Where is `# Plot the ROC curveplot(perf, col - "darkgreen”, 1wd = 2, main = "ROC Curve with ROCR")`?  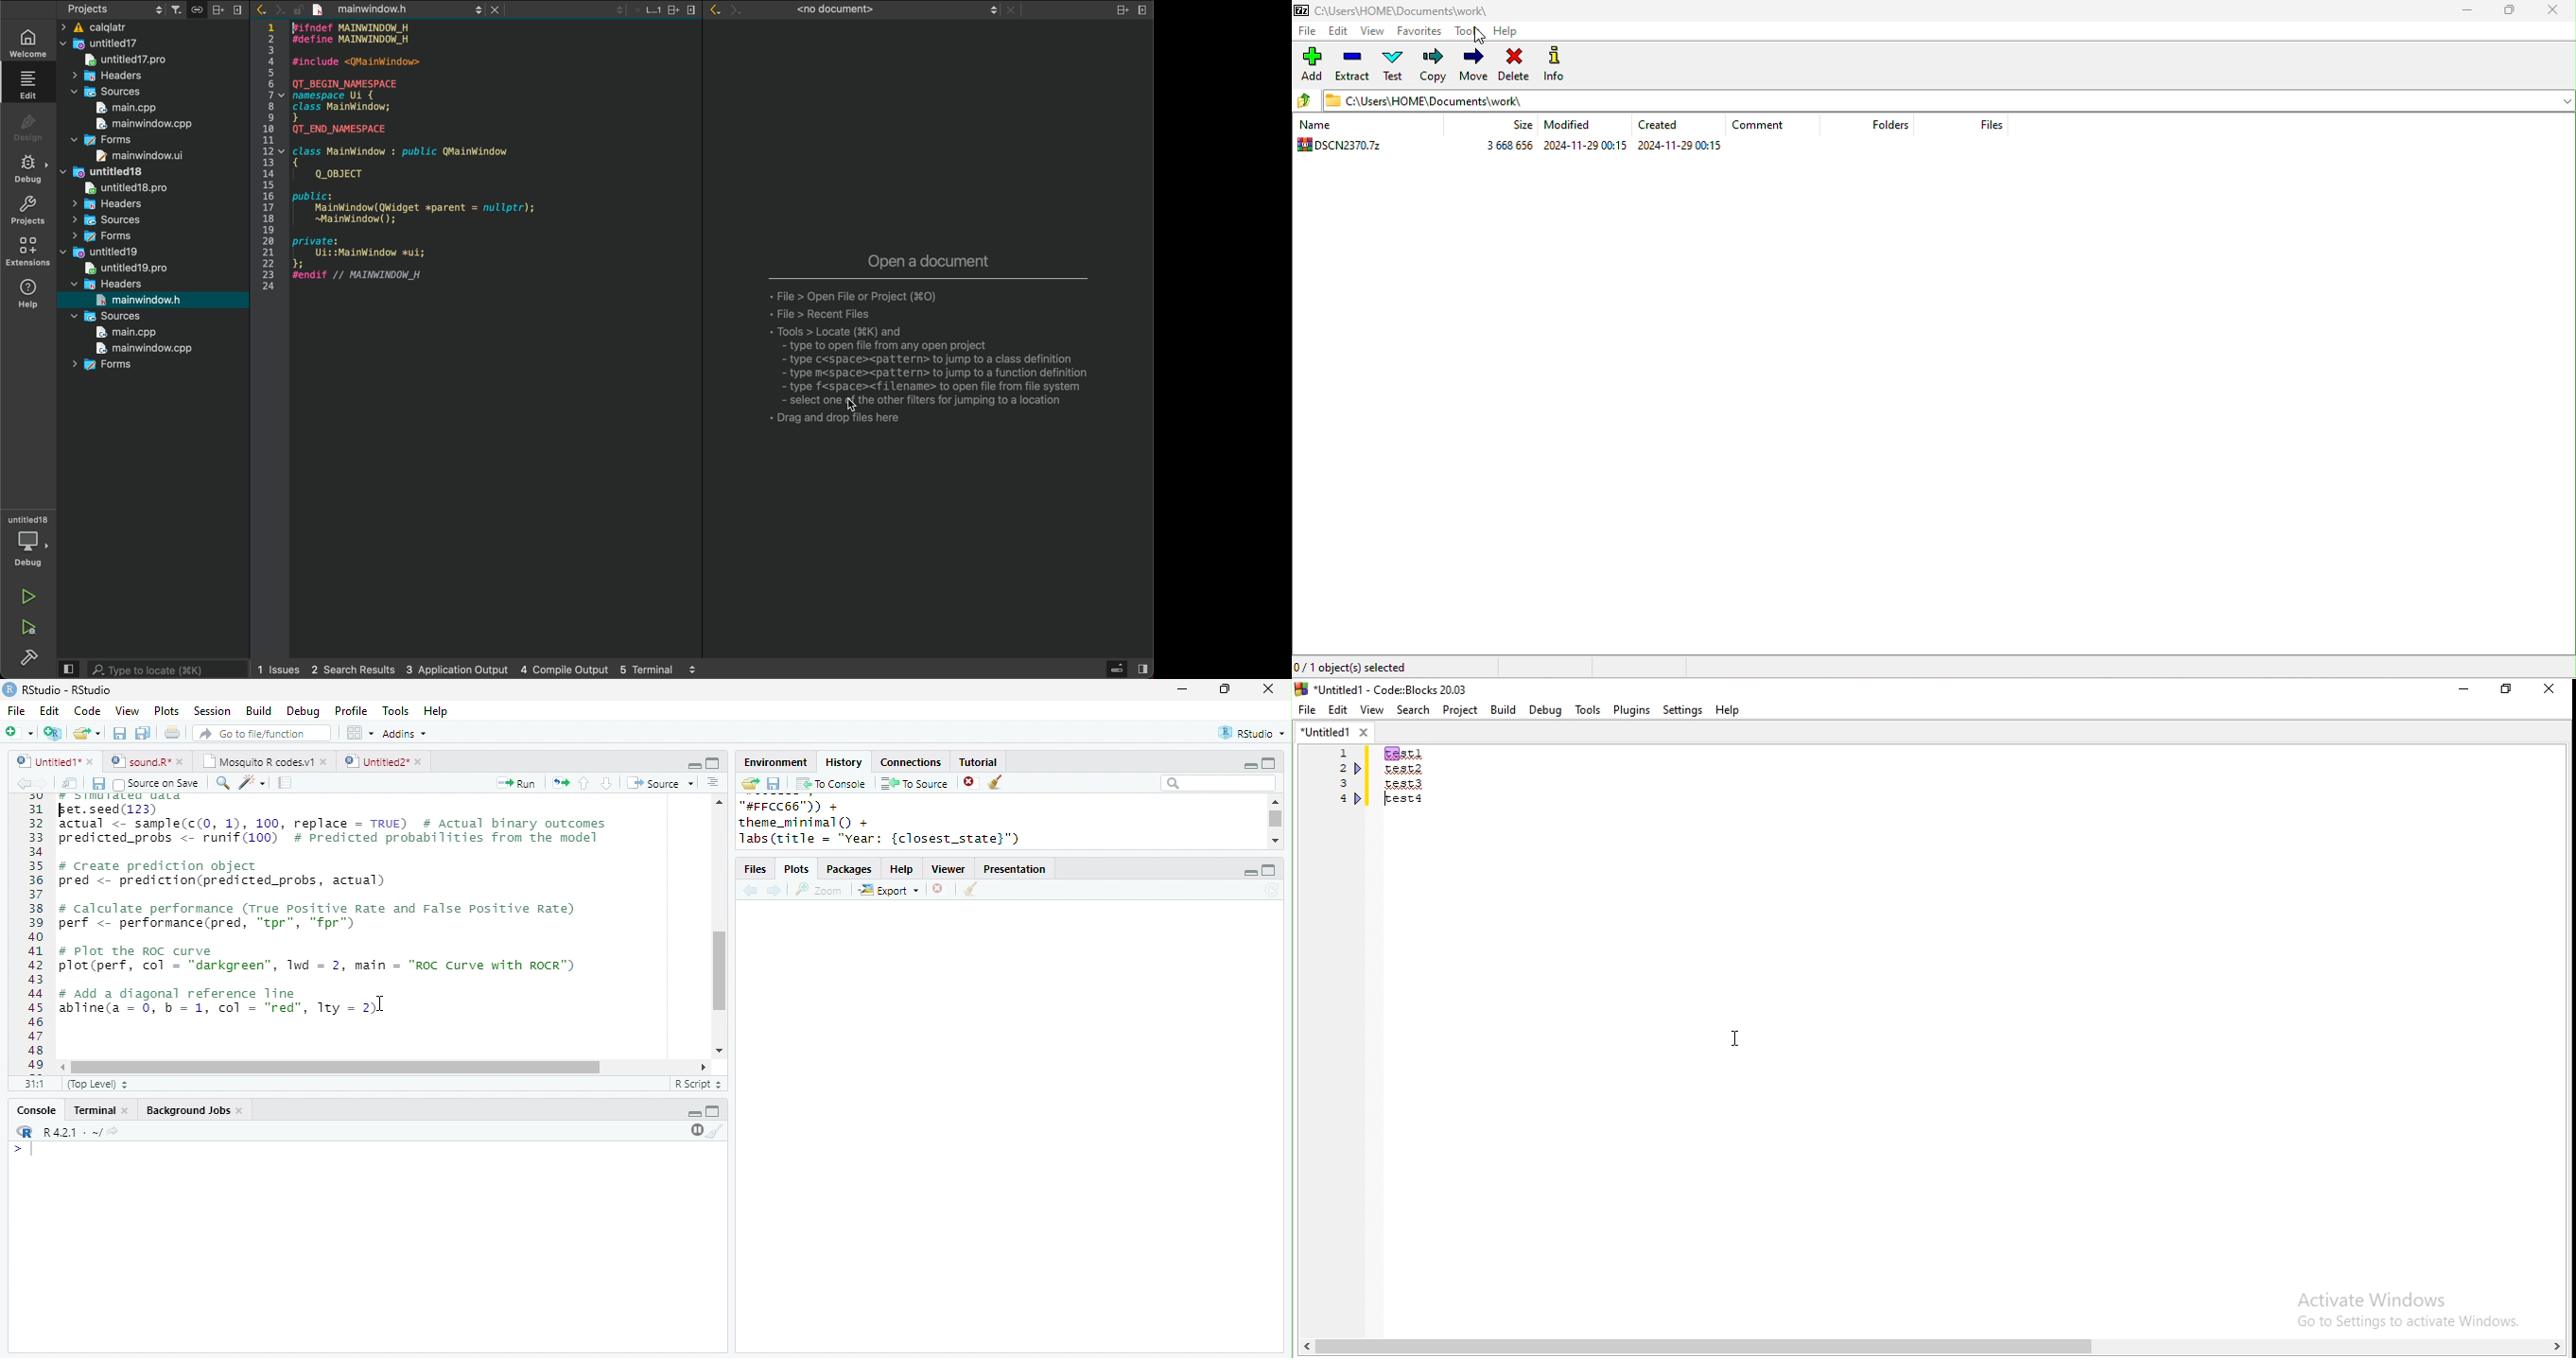
# Plot the ROC curveplot(perf, col - "darkgreen”, 1wd = 2, main = "ROC Curve with ROCR") is located at coordinates (321, 960).